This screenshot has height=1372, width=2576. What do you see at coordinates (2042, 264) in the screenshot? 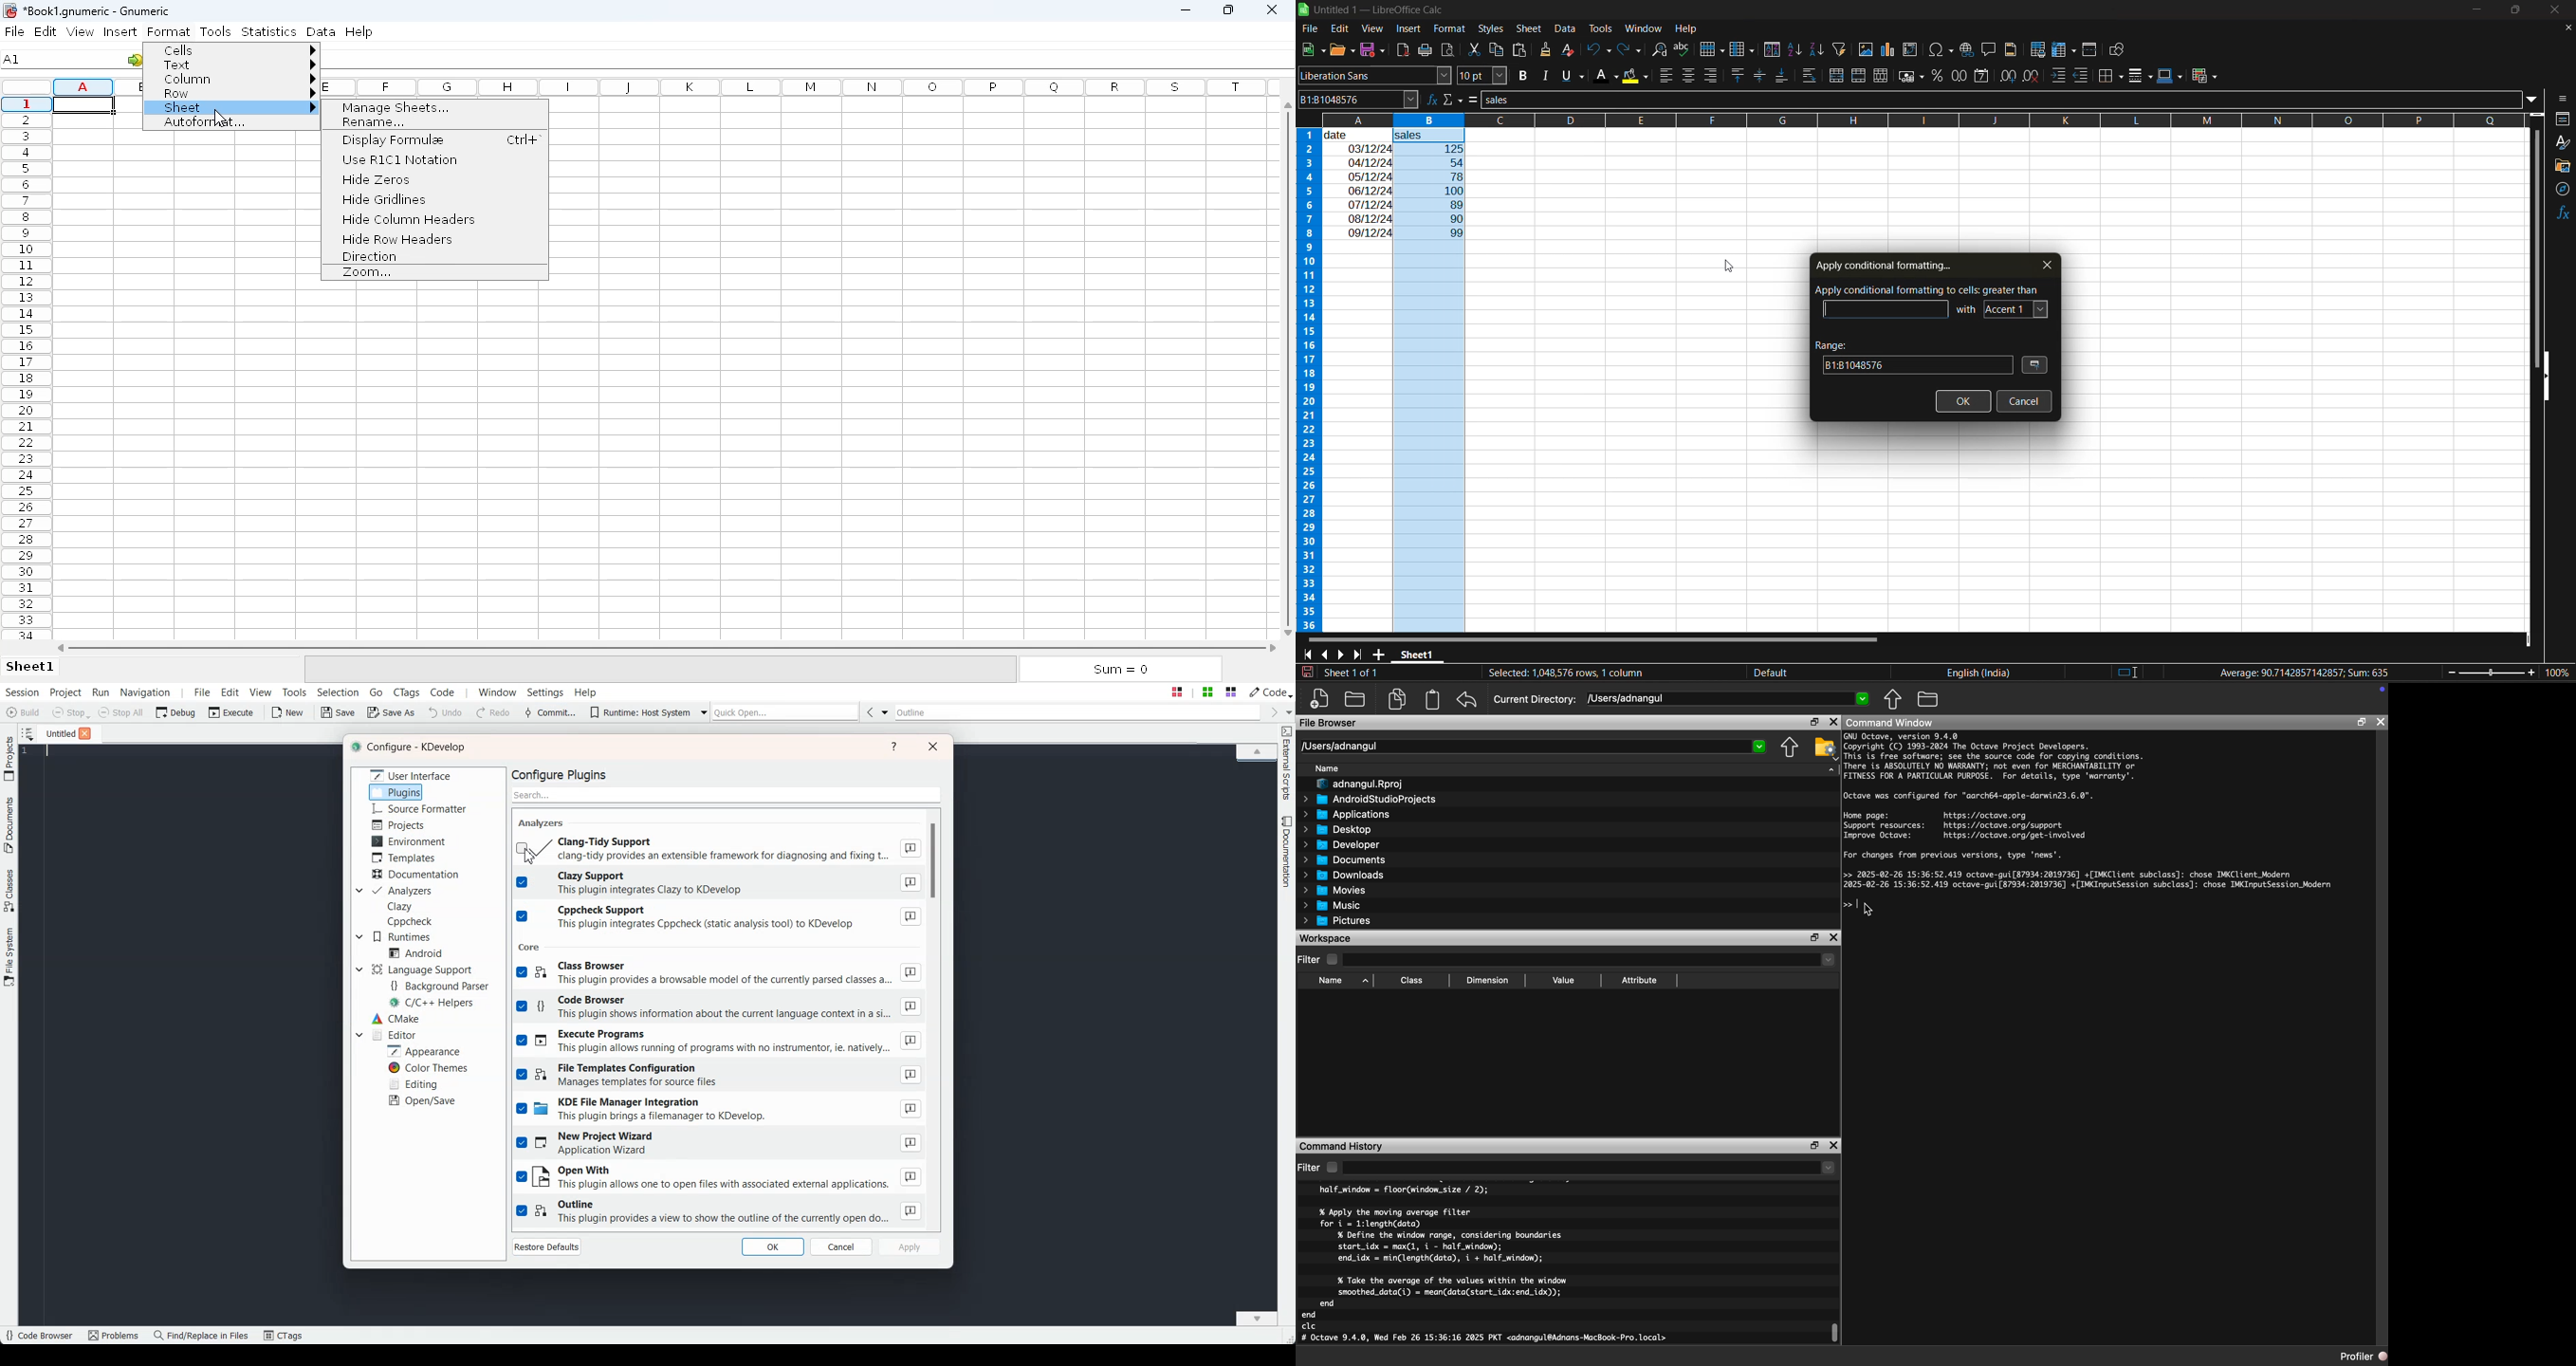
I see `close tab` at bounding box center [2042, 264].